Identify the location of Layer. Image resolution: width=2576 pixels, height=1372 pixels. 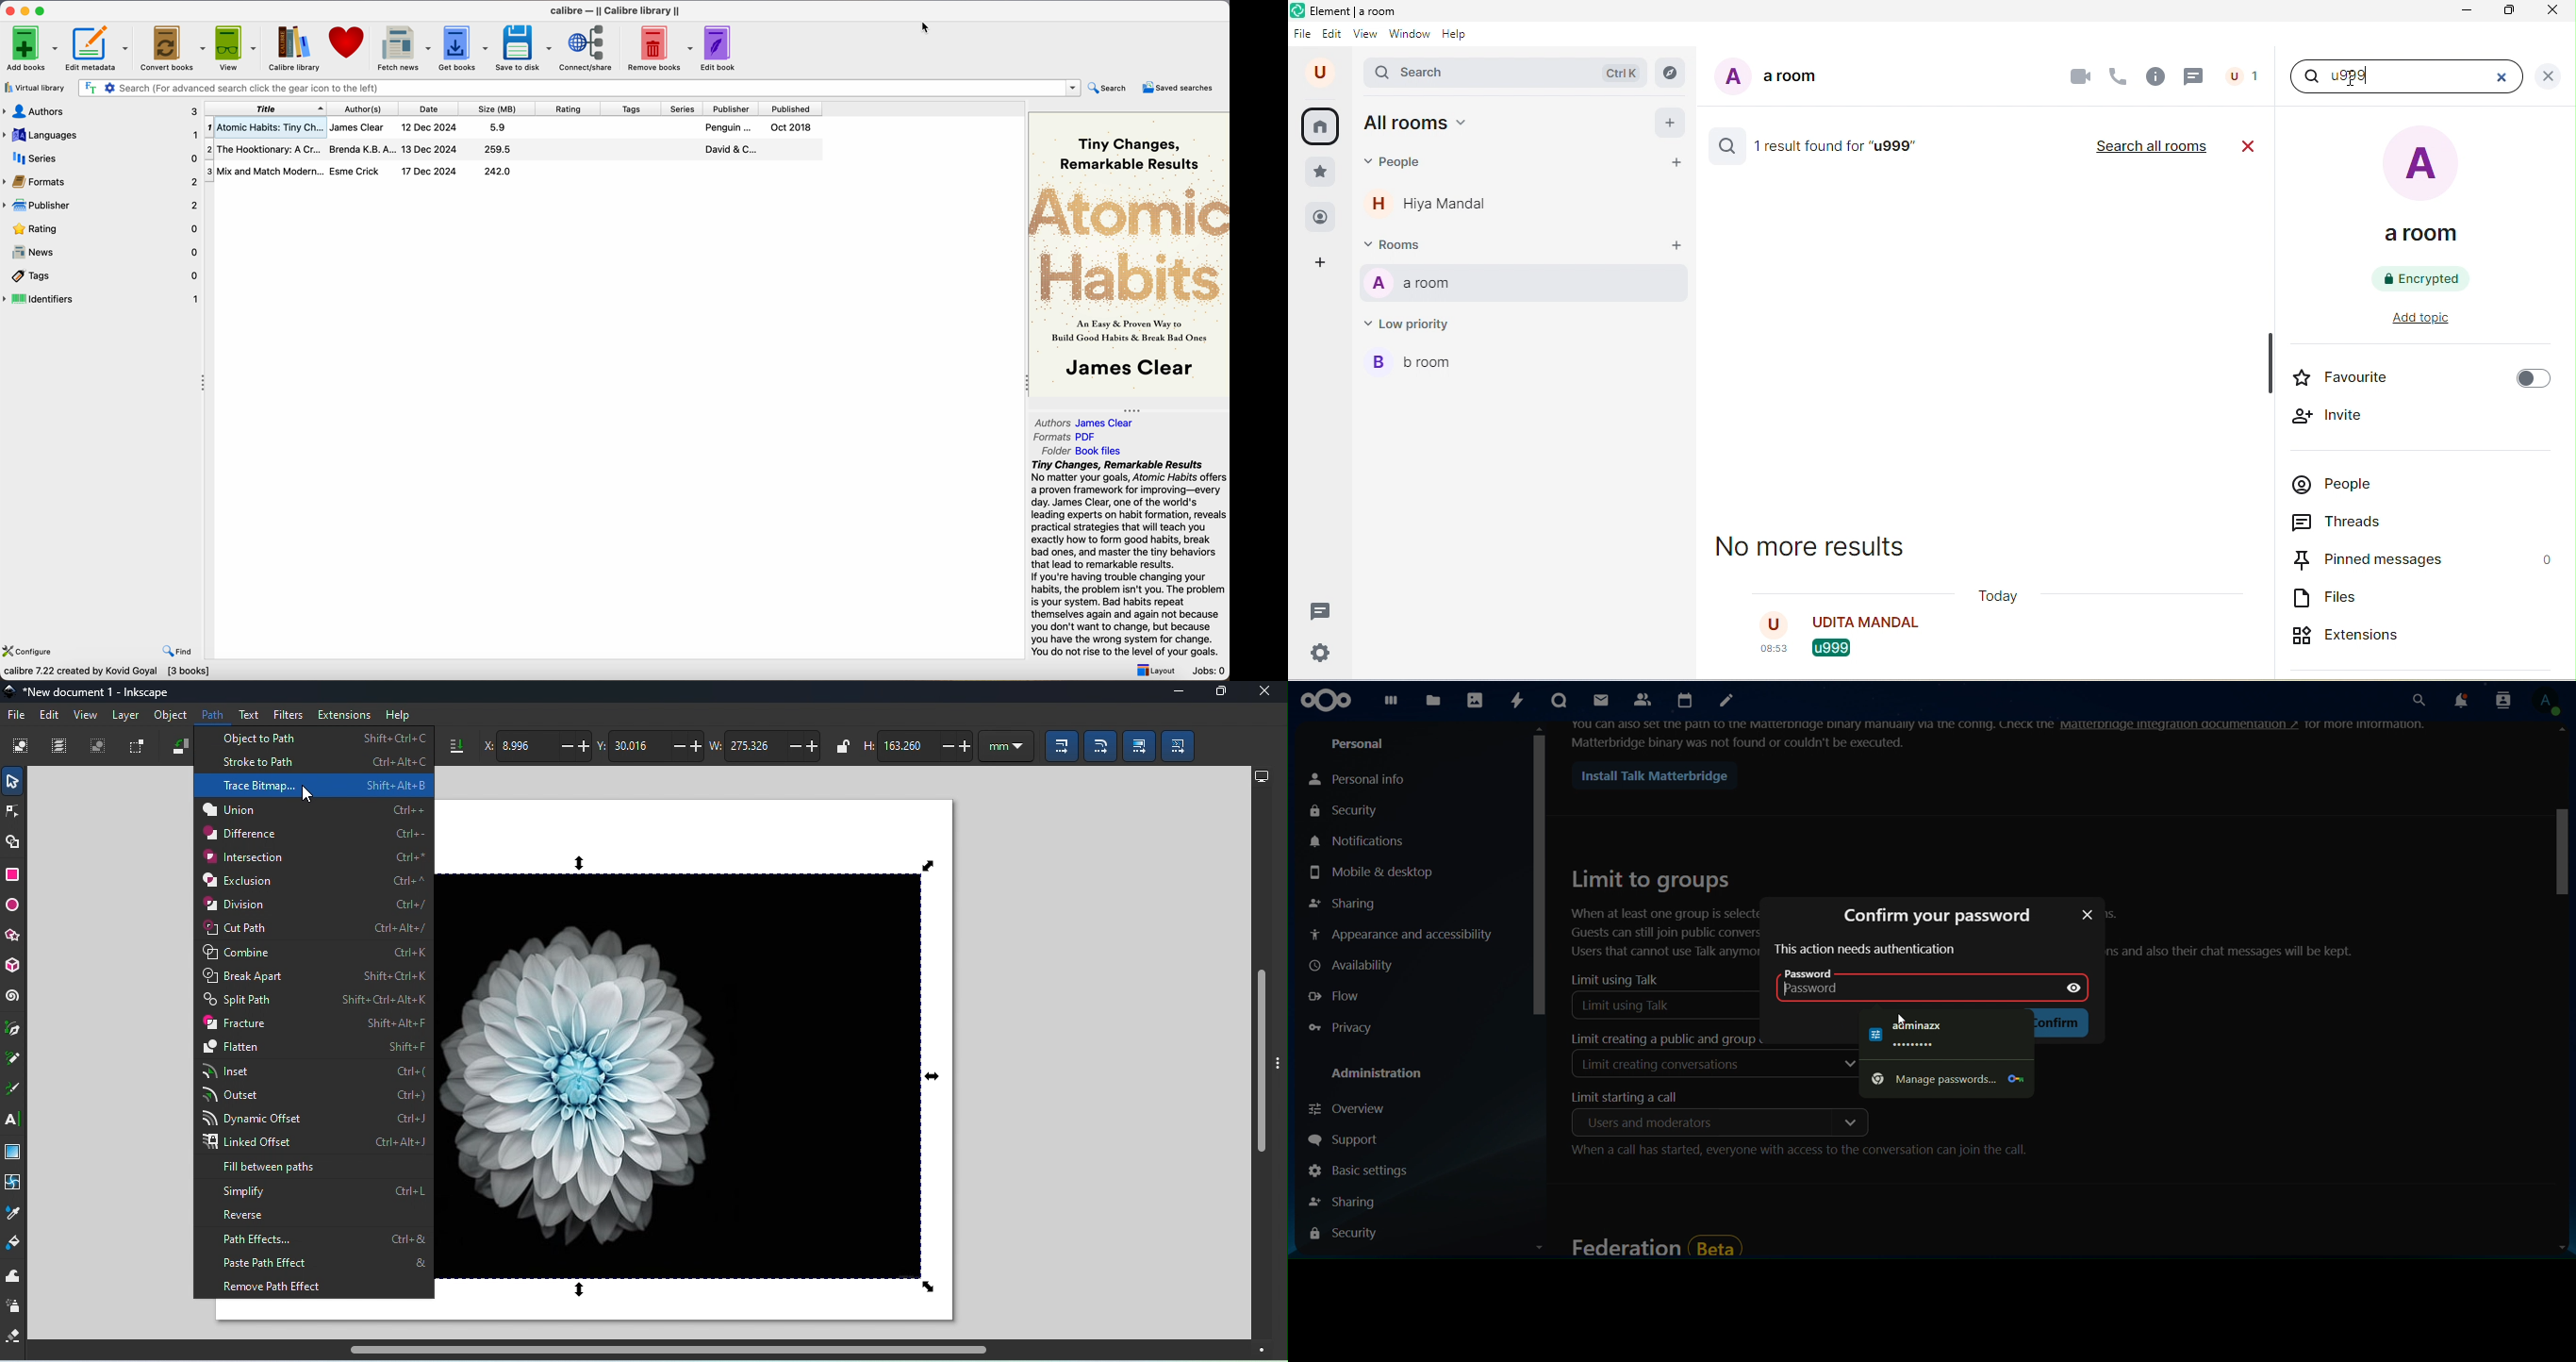
(129, 718).